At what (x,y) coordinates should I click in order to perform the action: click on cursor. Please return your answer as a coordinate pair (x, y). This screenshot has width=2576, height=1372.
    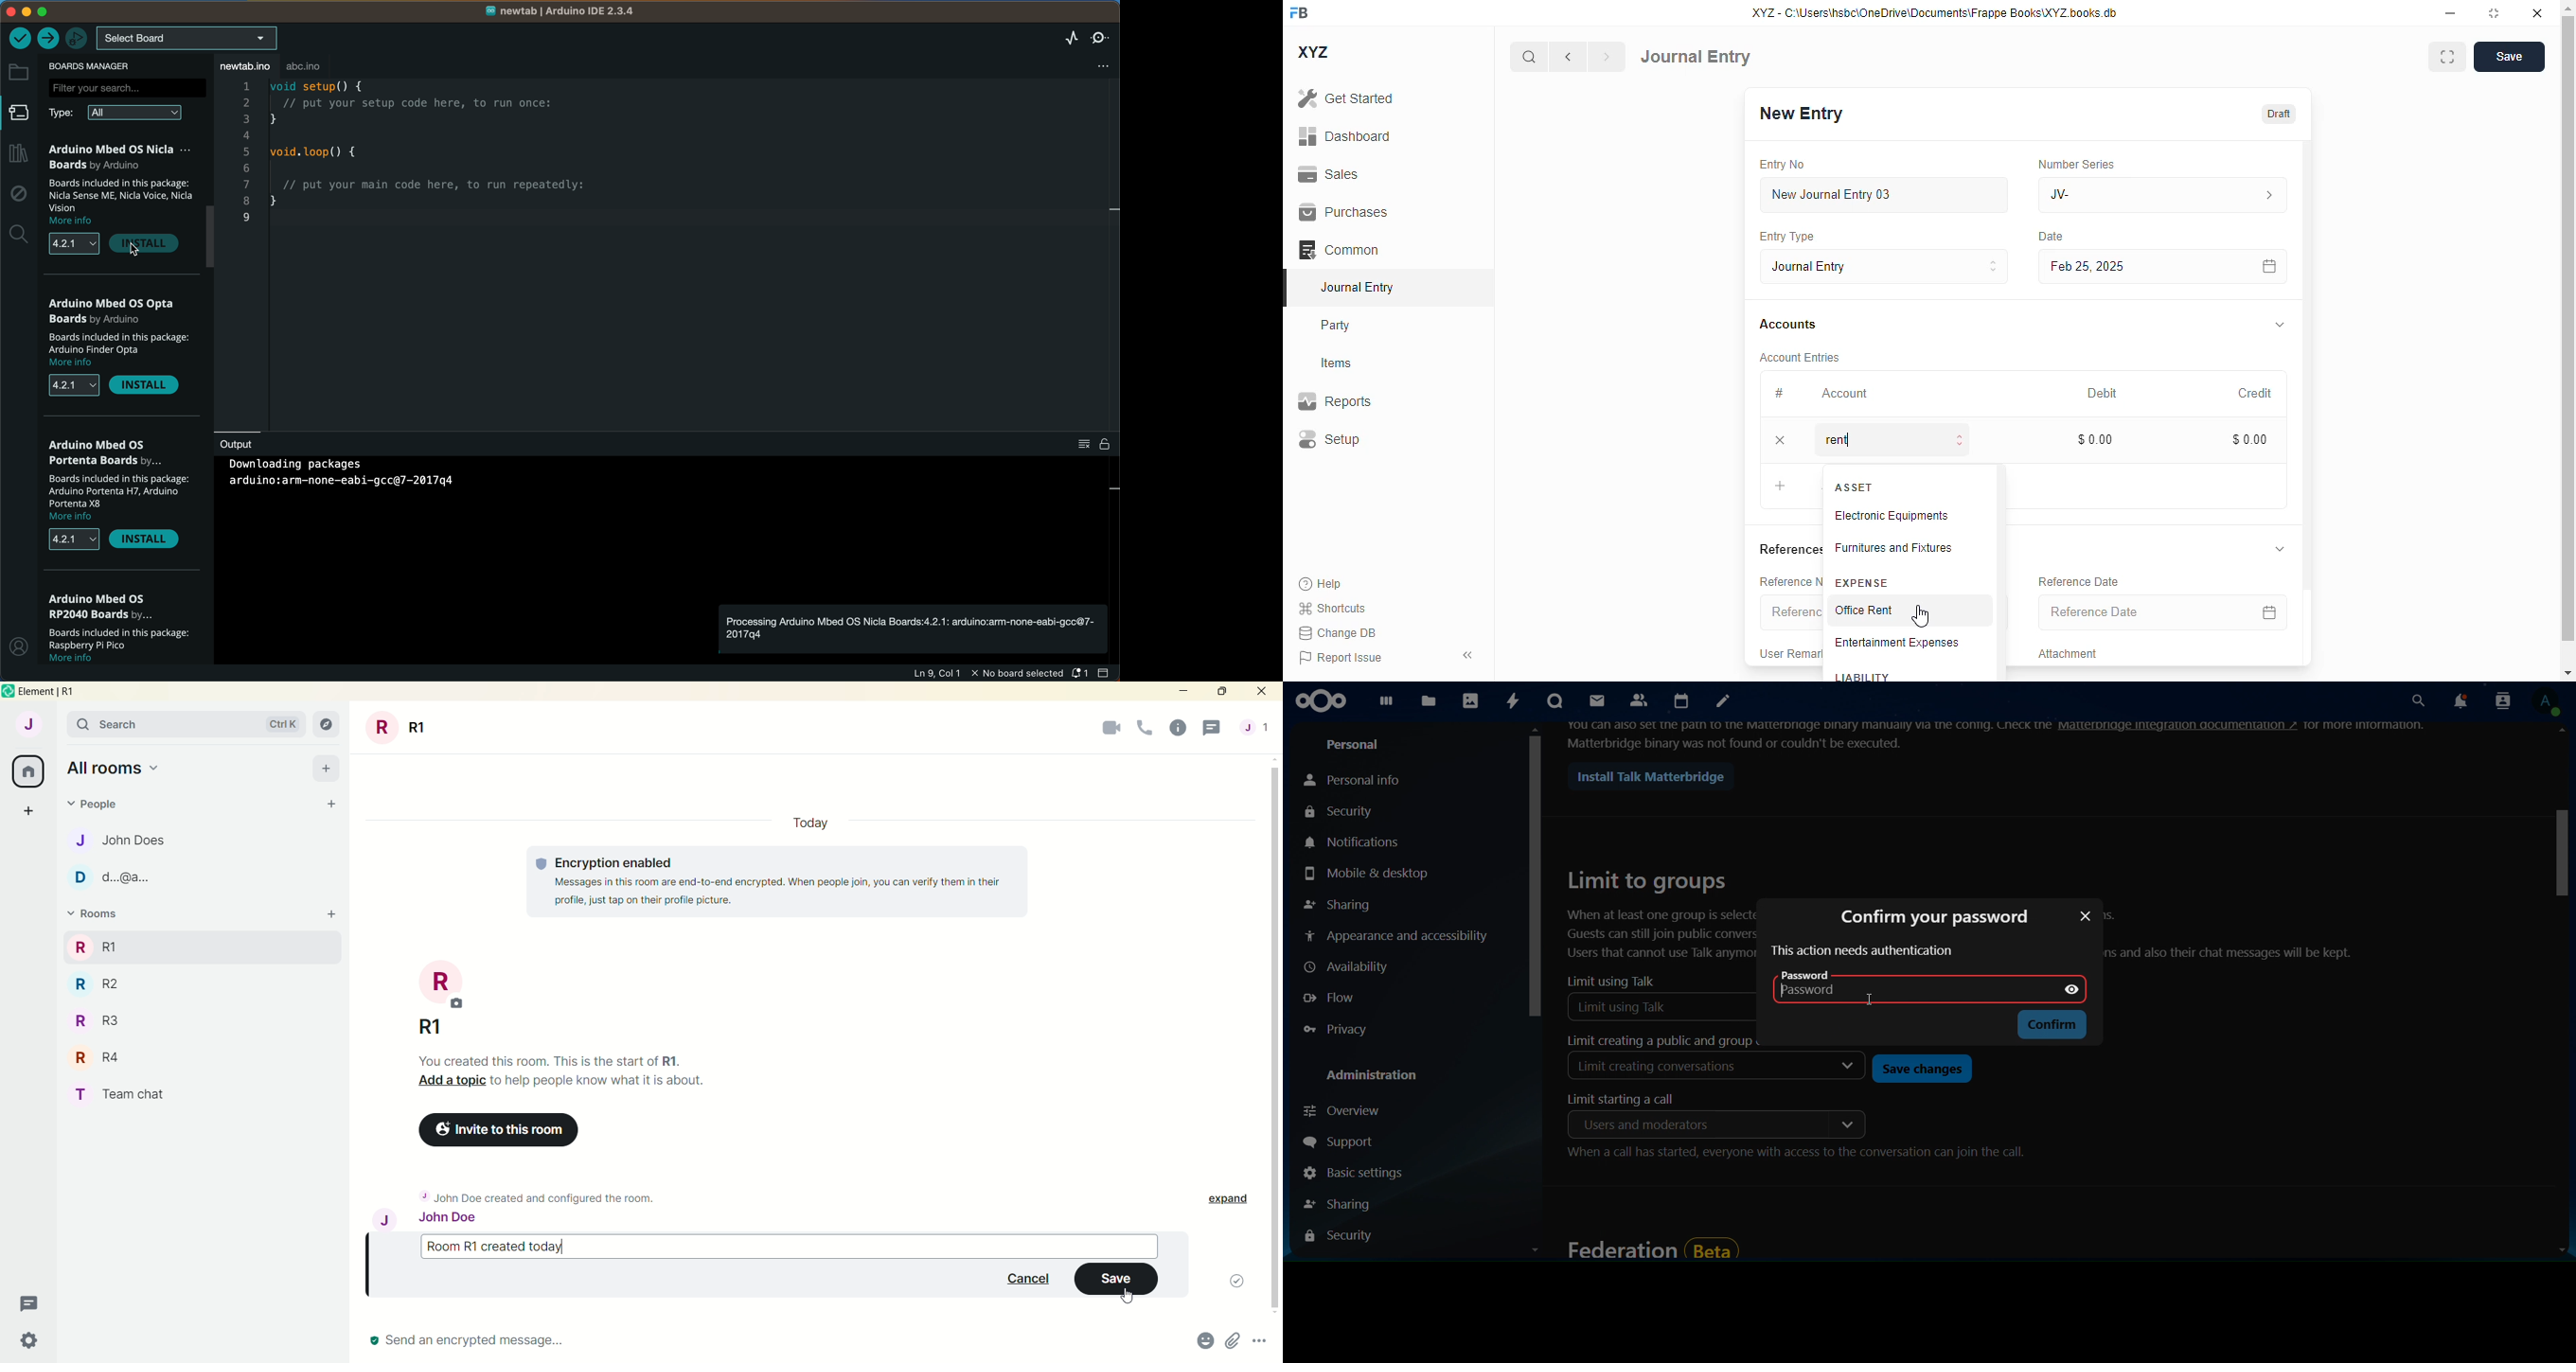
    Looking at the image, I should click on (1878, 1003).